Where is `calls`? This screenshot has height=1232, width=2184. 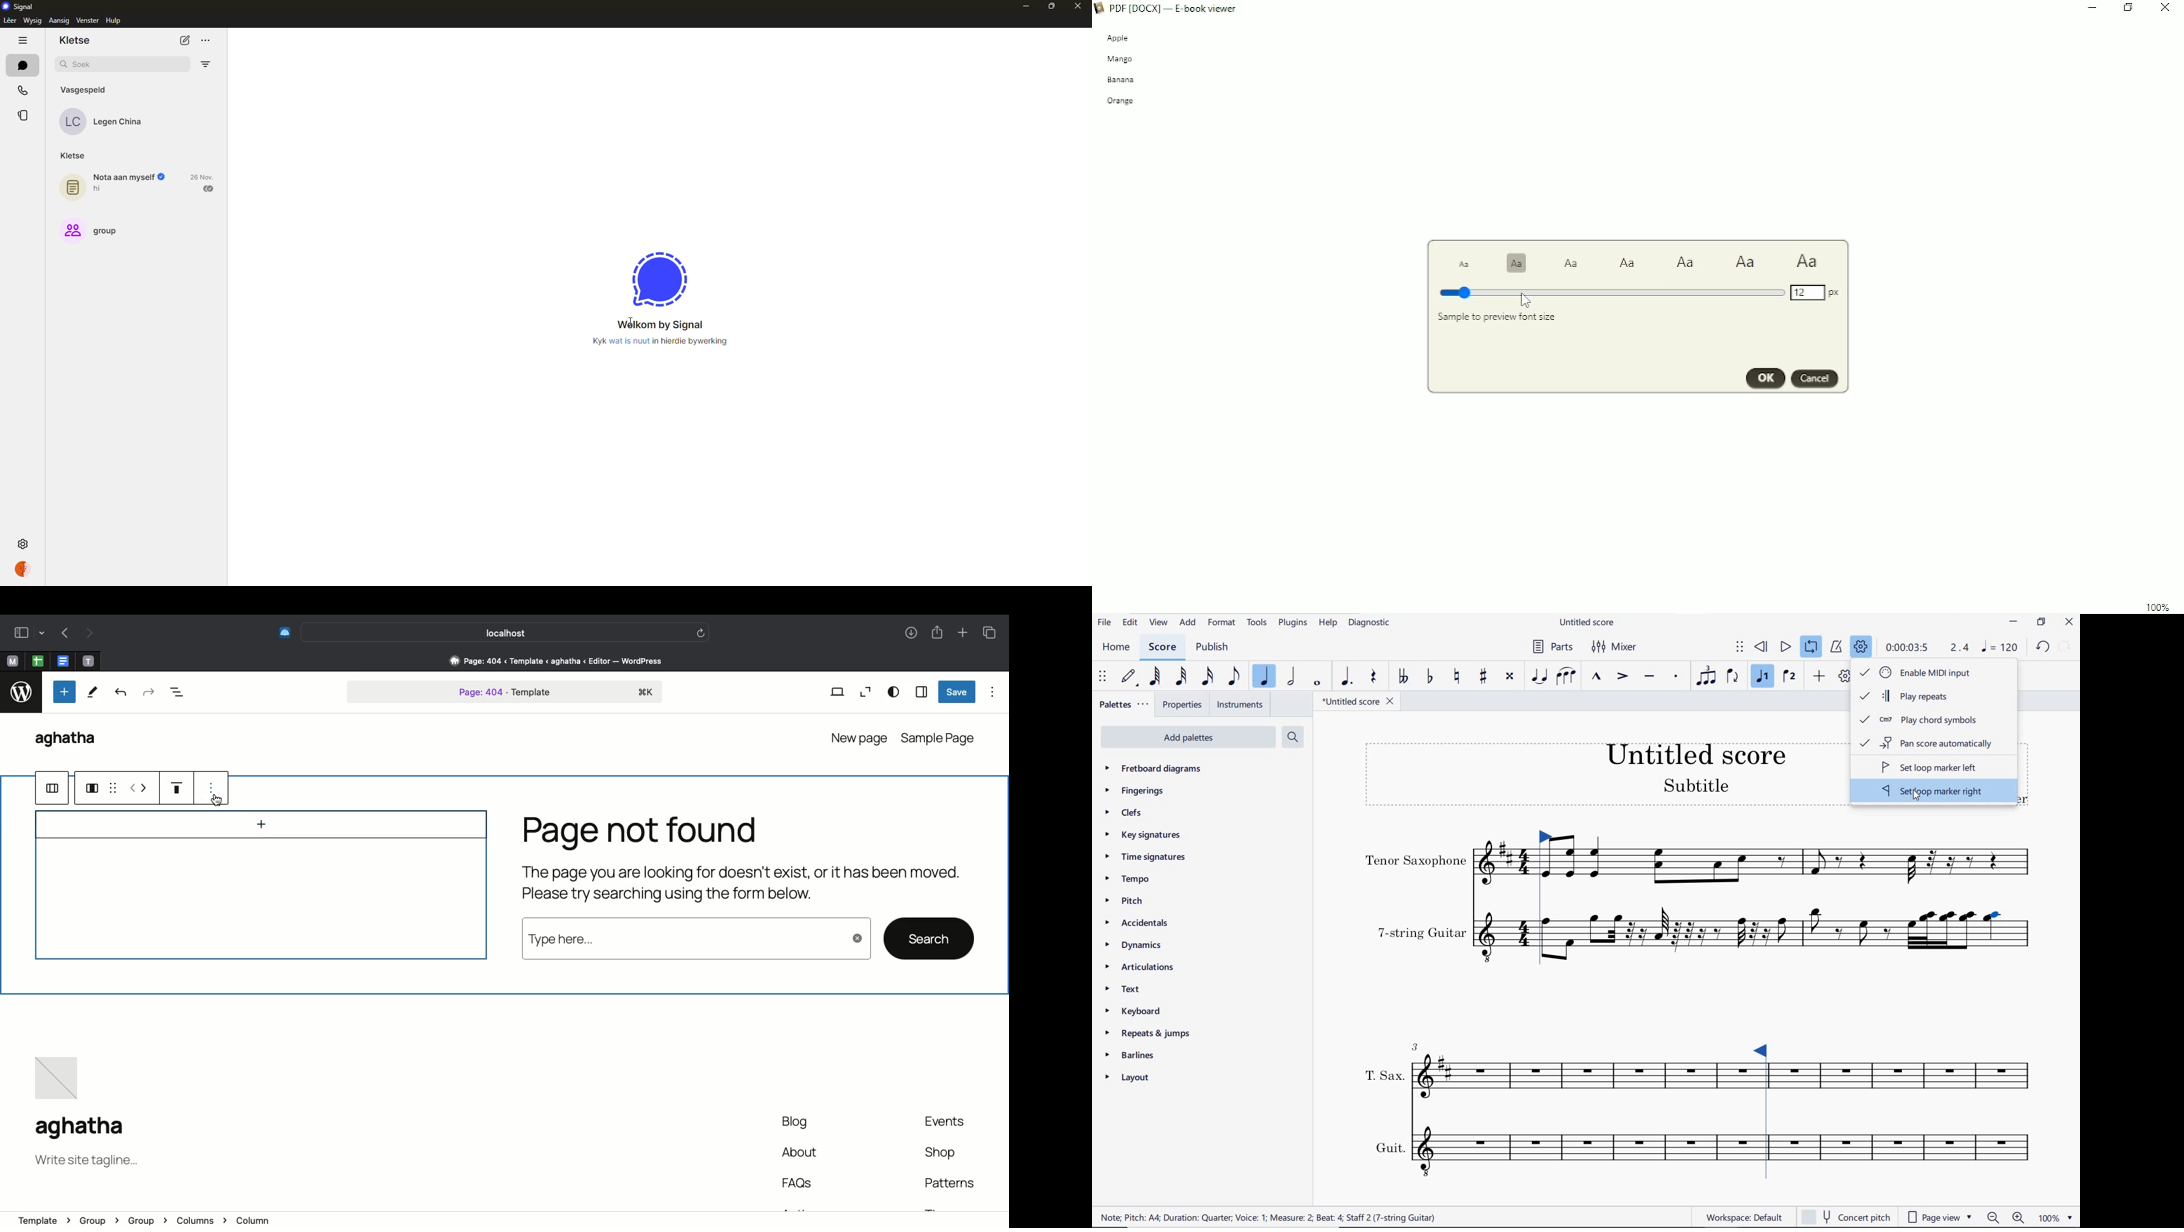
calls is located at coordinates (24, 90).